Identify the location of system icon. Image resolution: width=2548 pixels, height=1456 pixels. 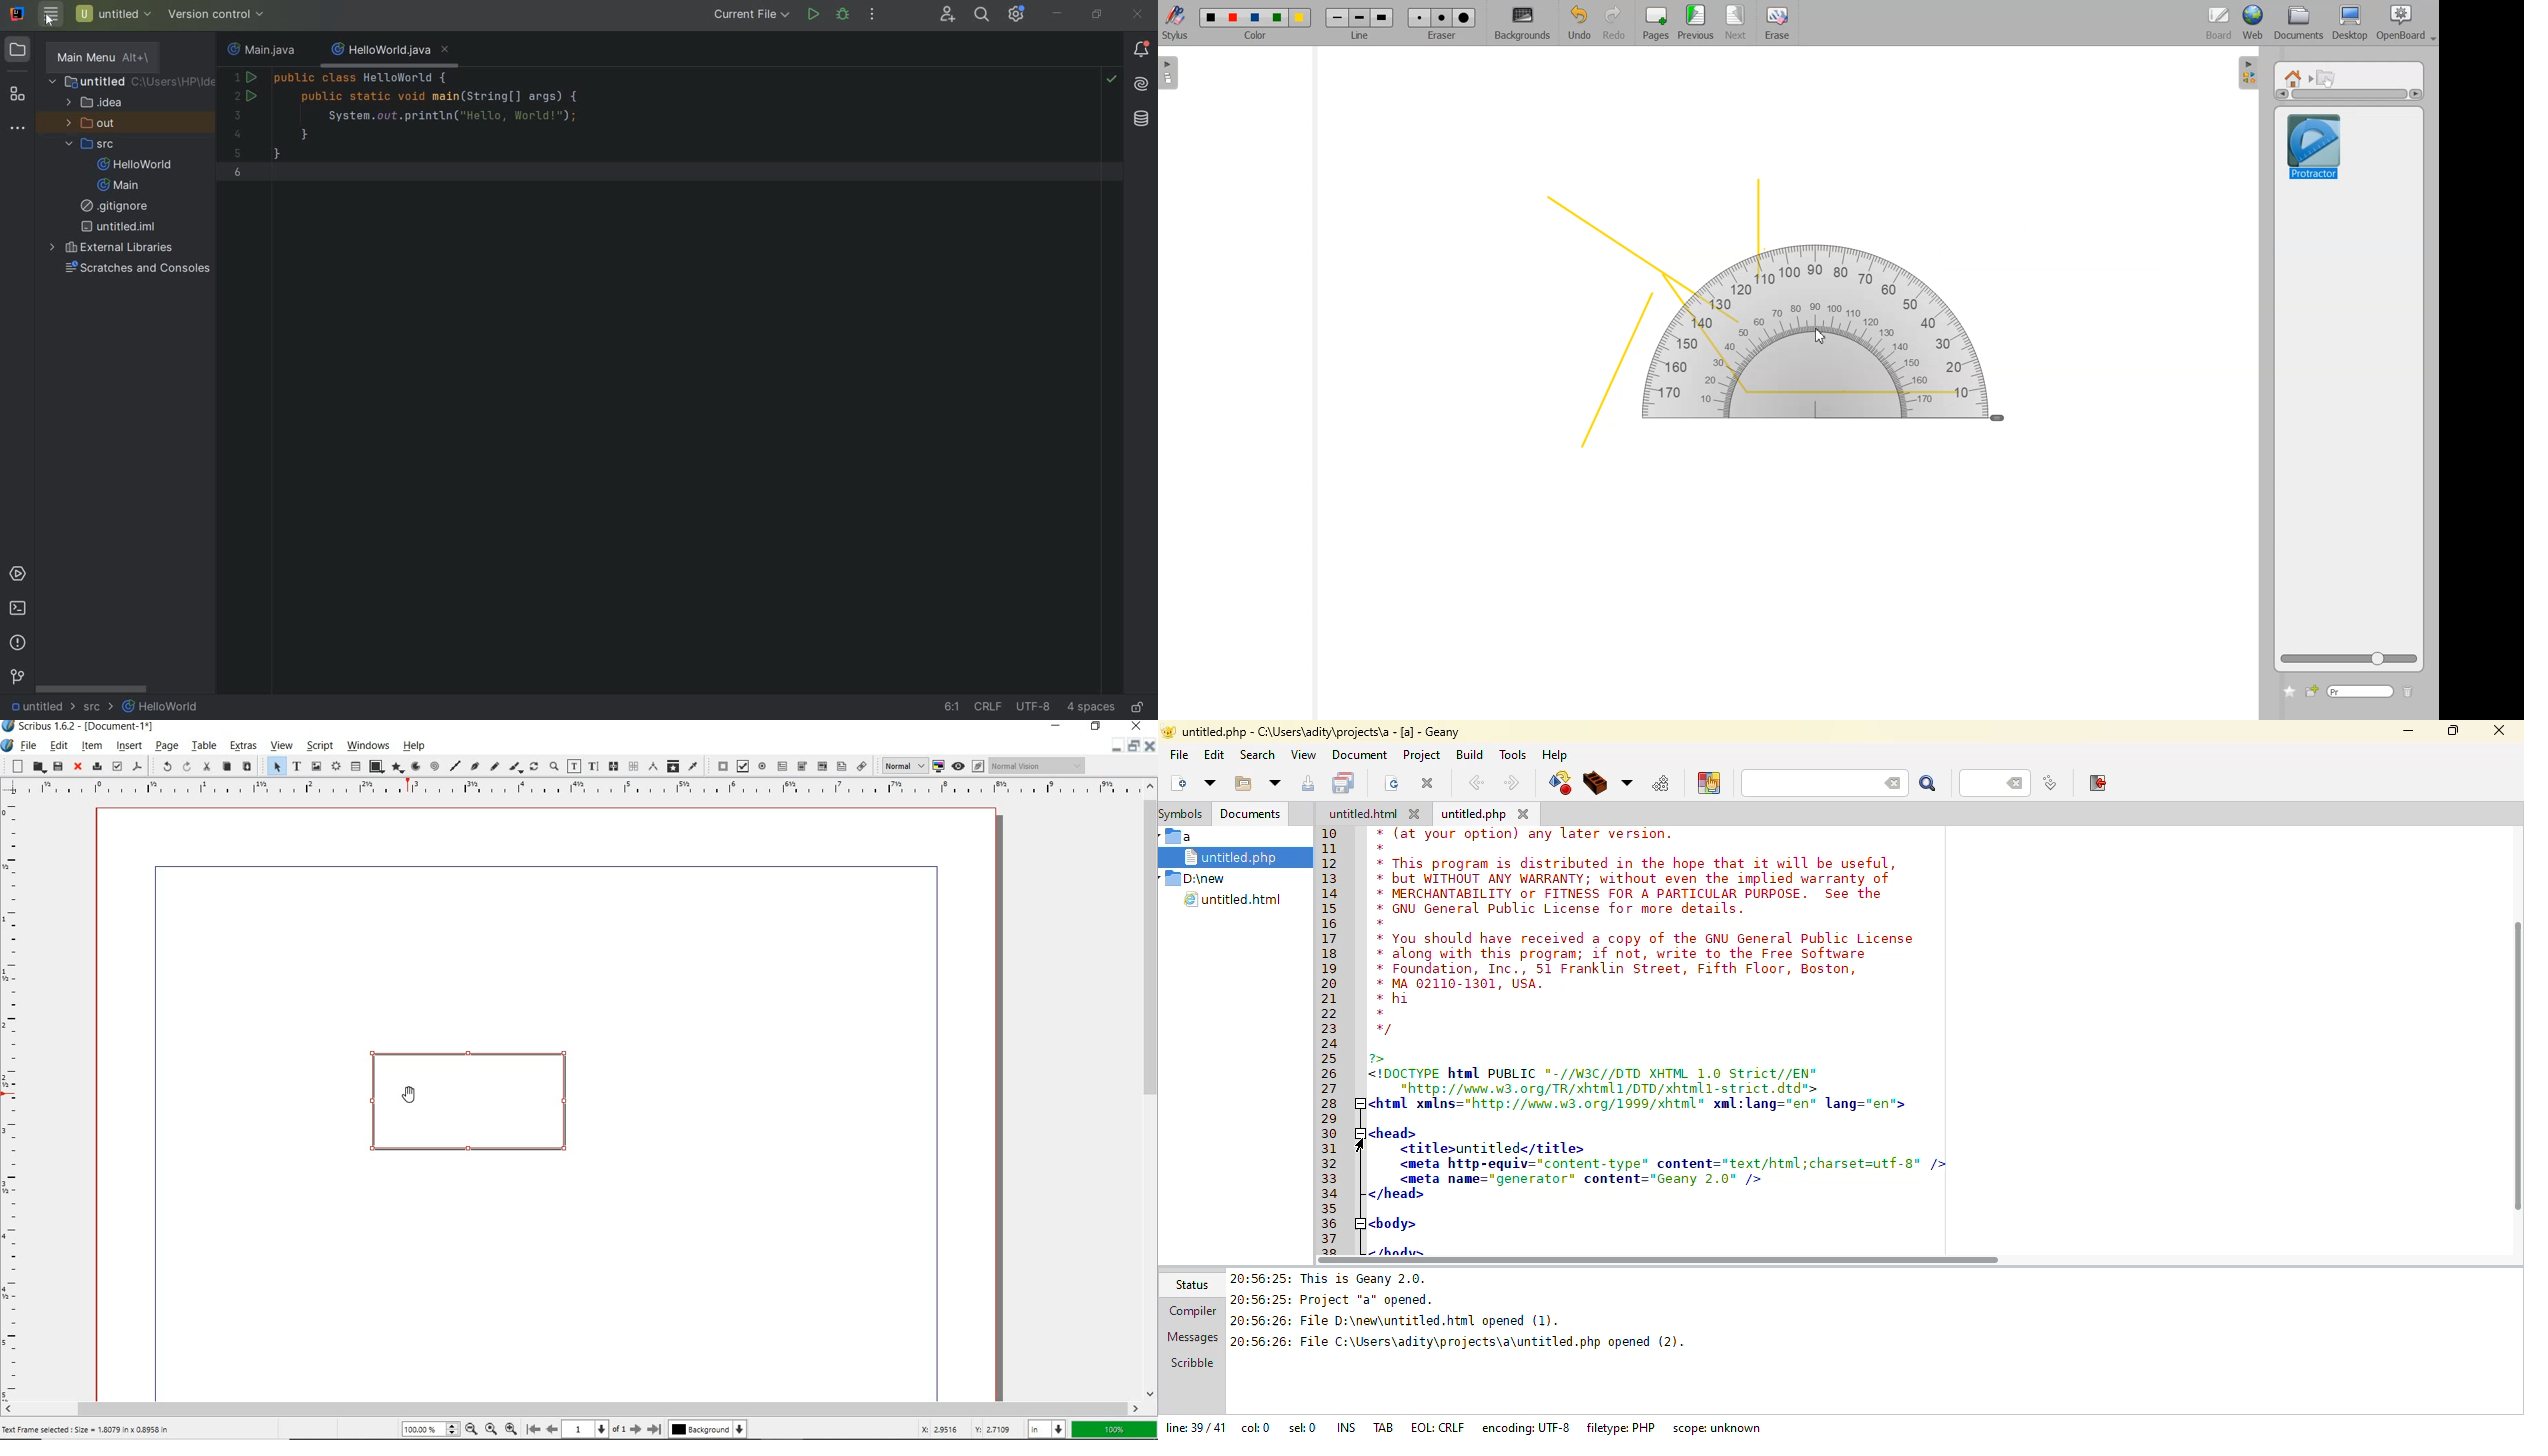
(6, 746).